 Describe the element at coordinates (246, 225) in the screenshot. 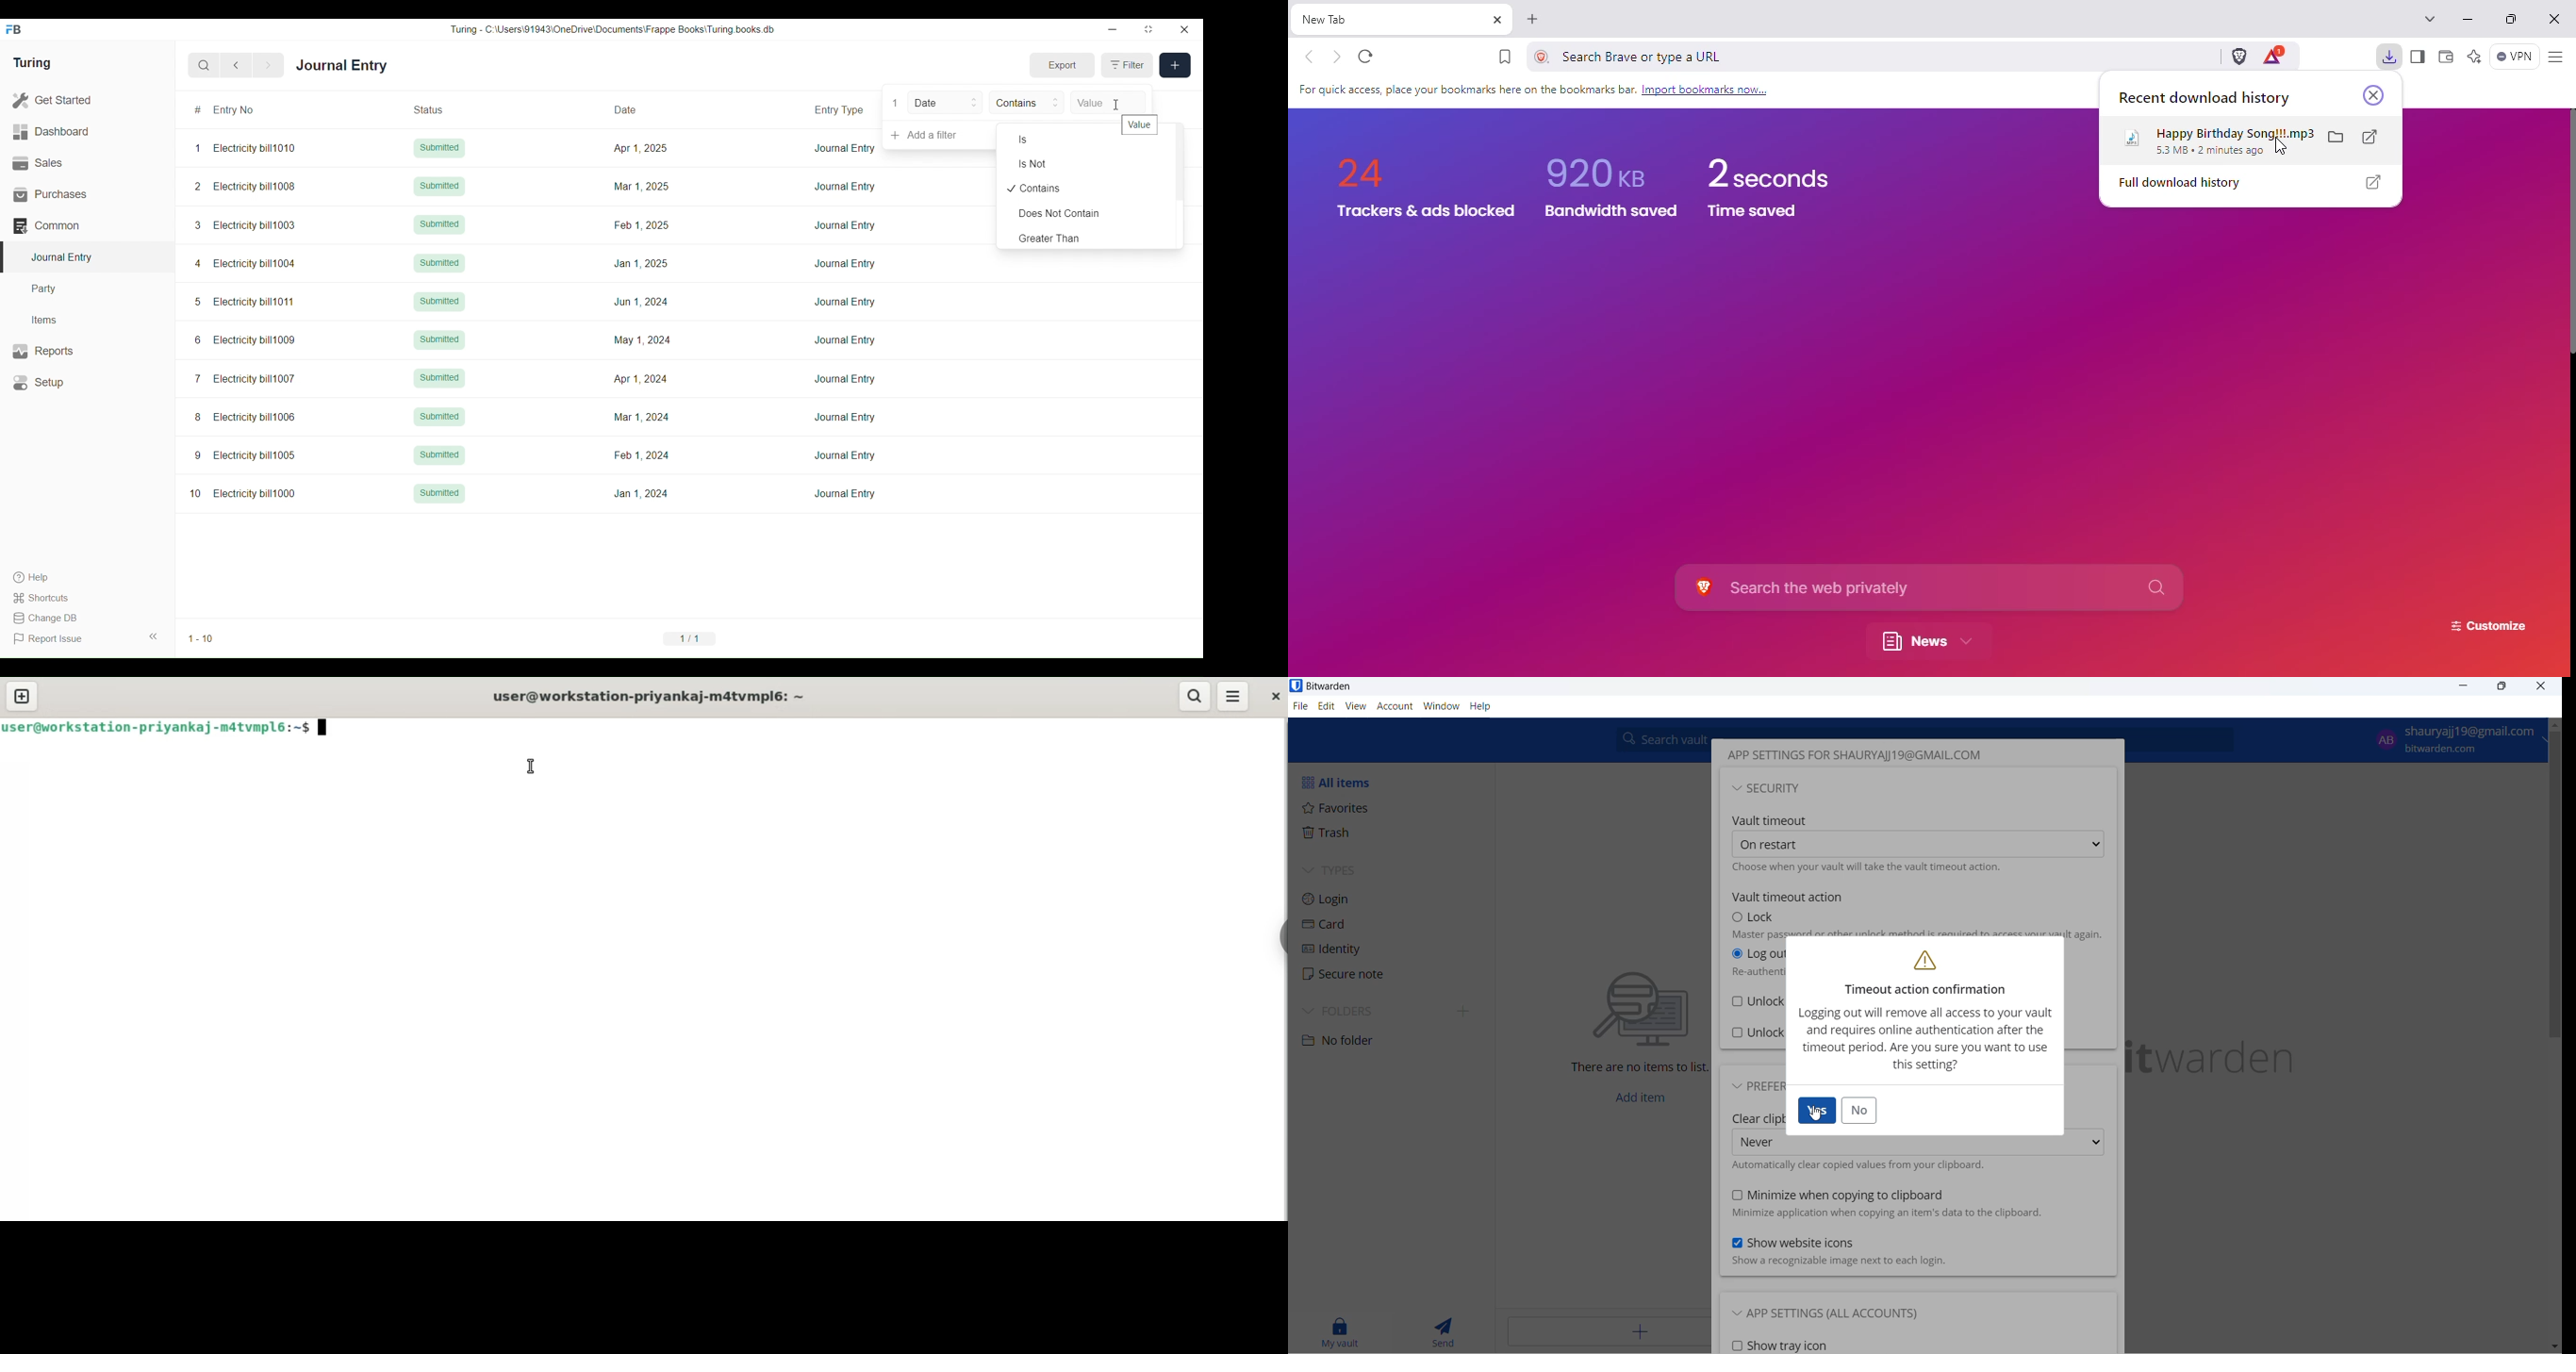

I see `3 Electricity bill1003` at that location.